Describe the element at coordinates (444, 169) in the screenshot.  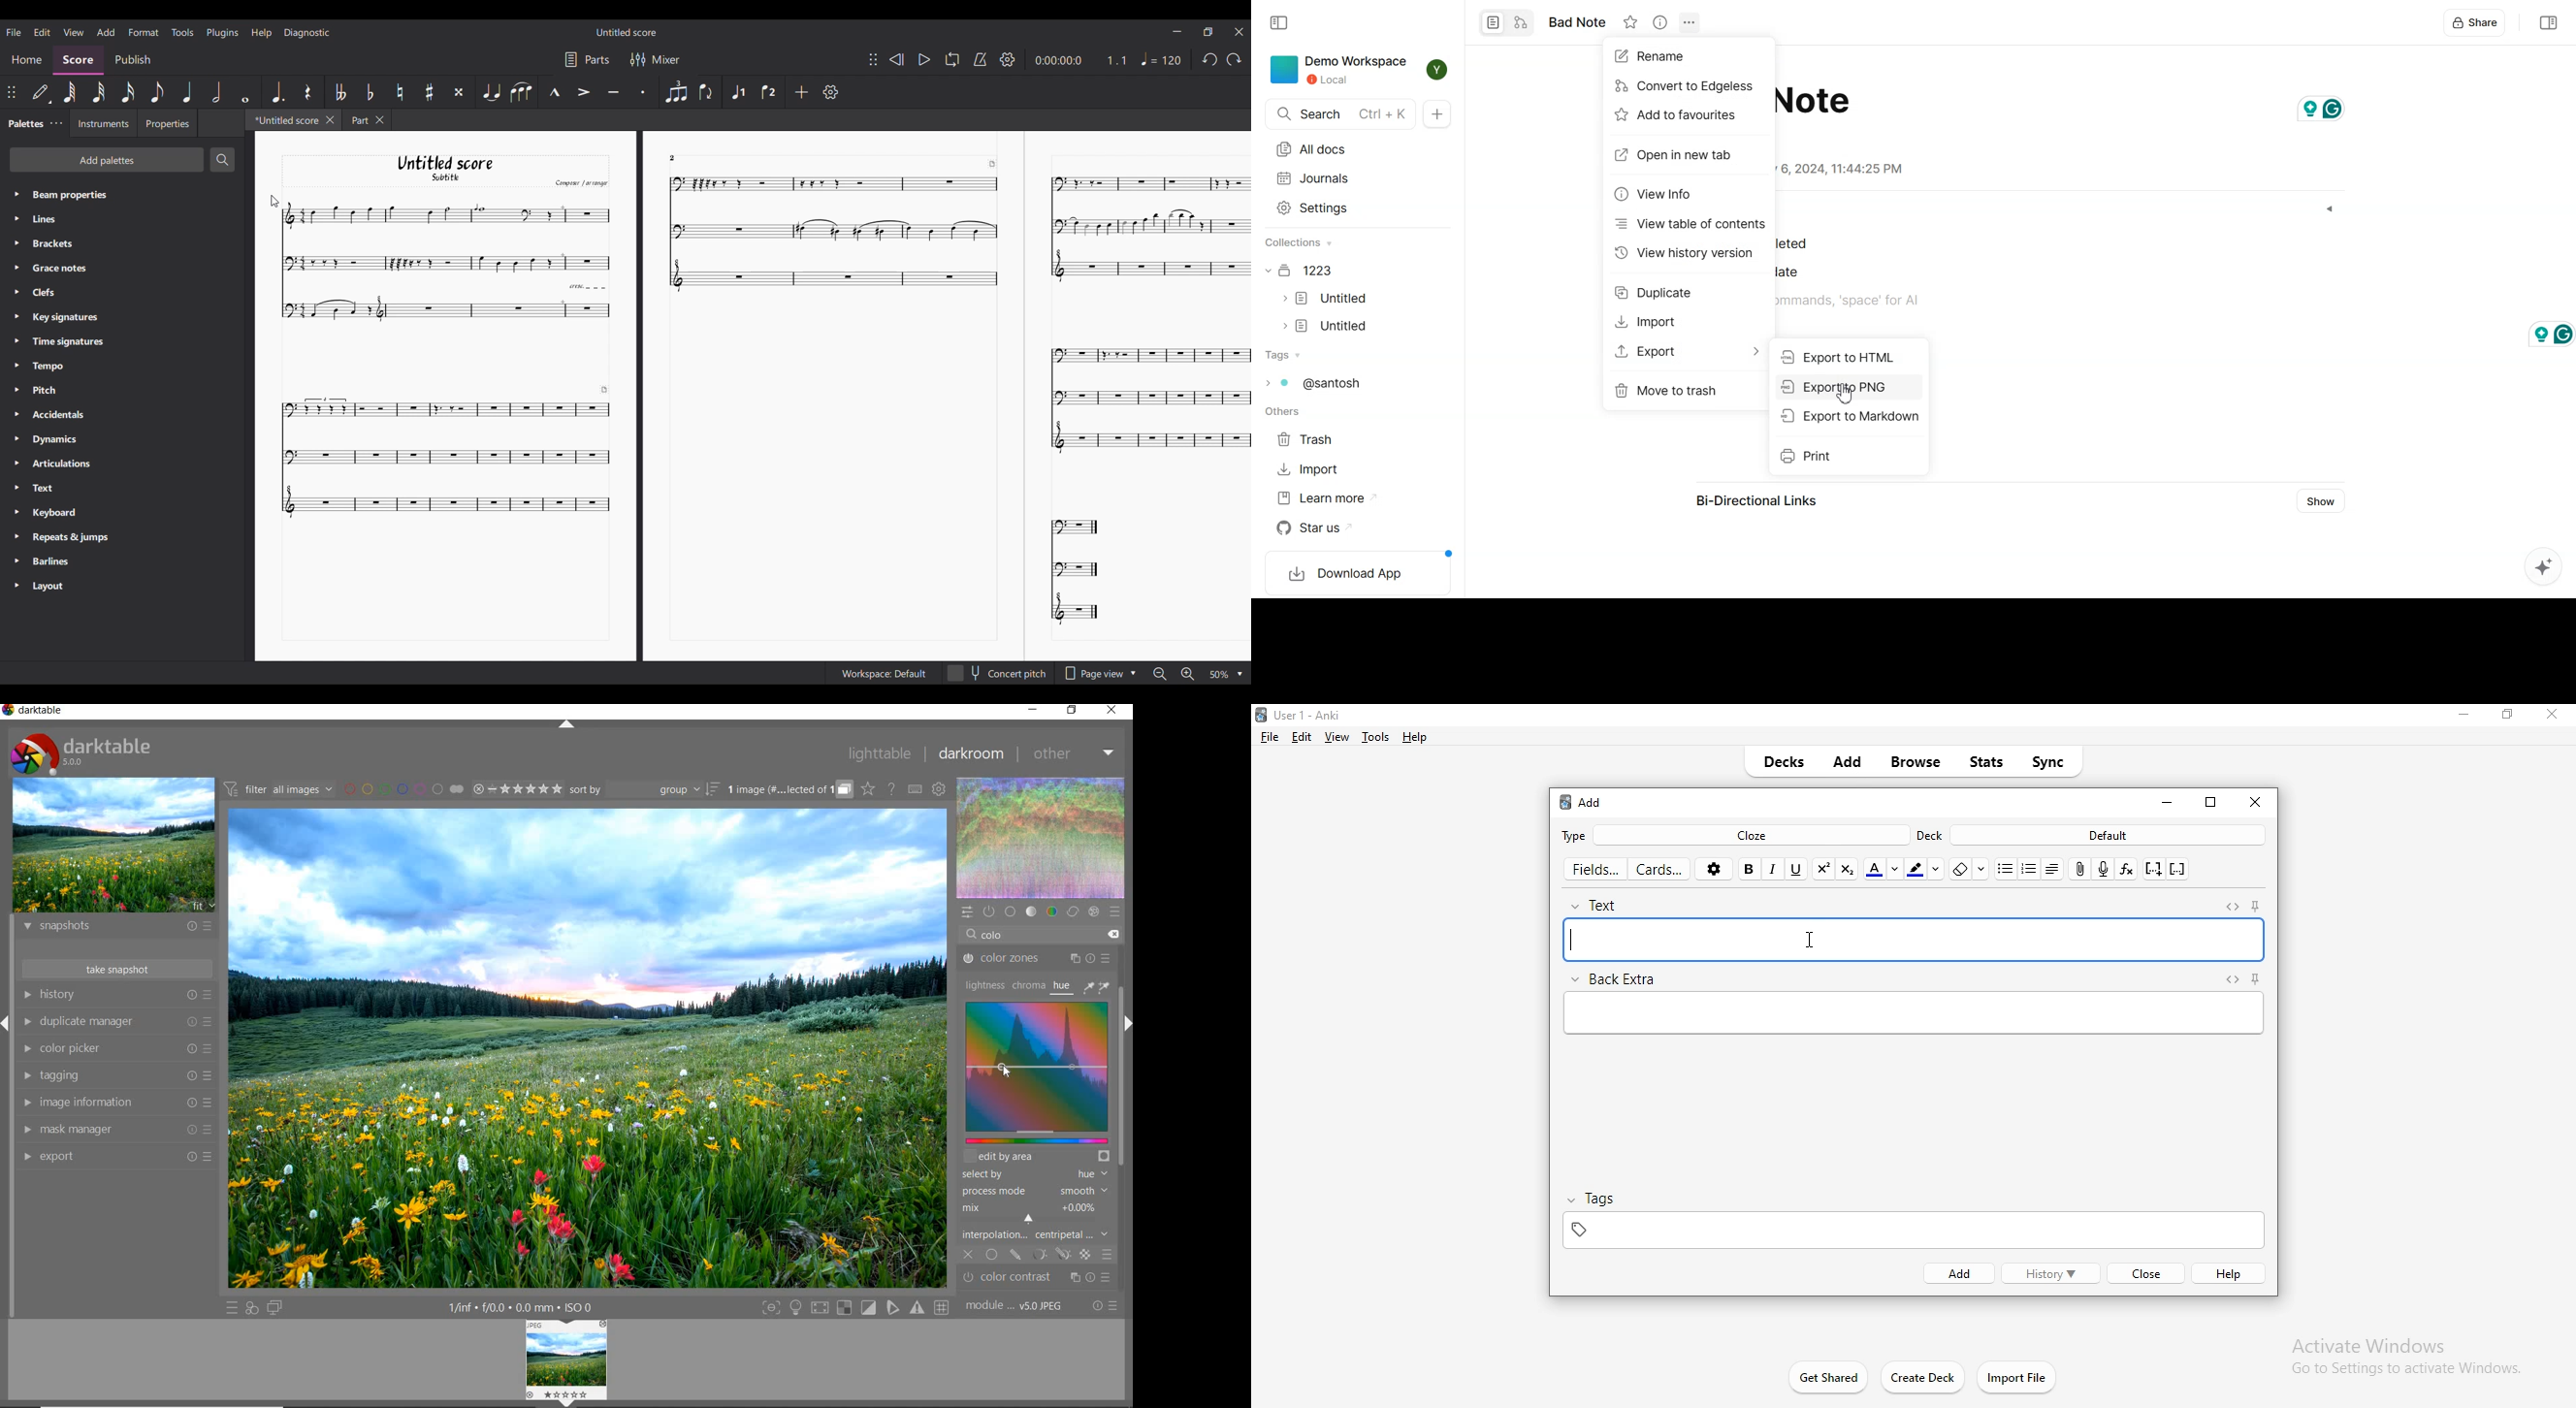
I see `Untitled score
Subtitle` at that location.